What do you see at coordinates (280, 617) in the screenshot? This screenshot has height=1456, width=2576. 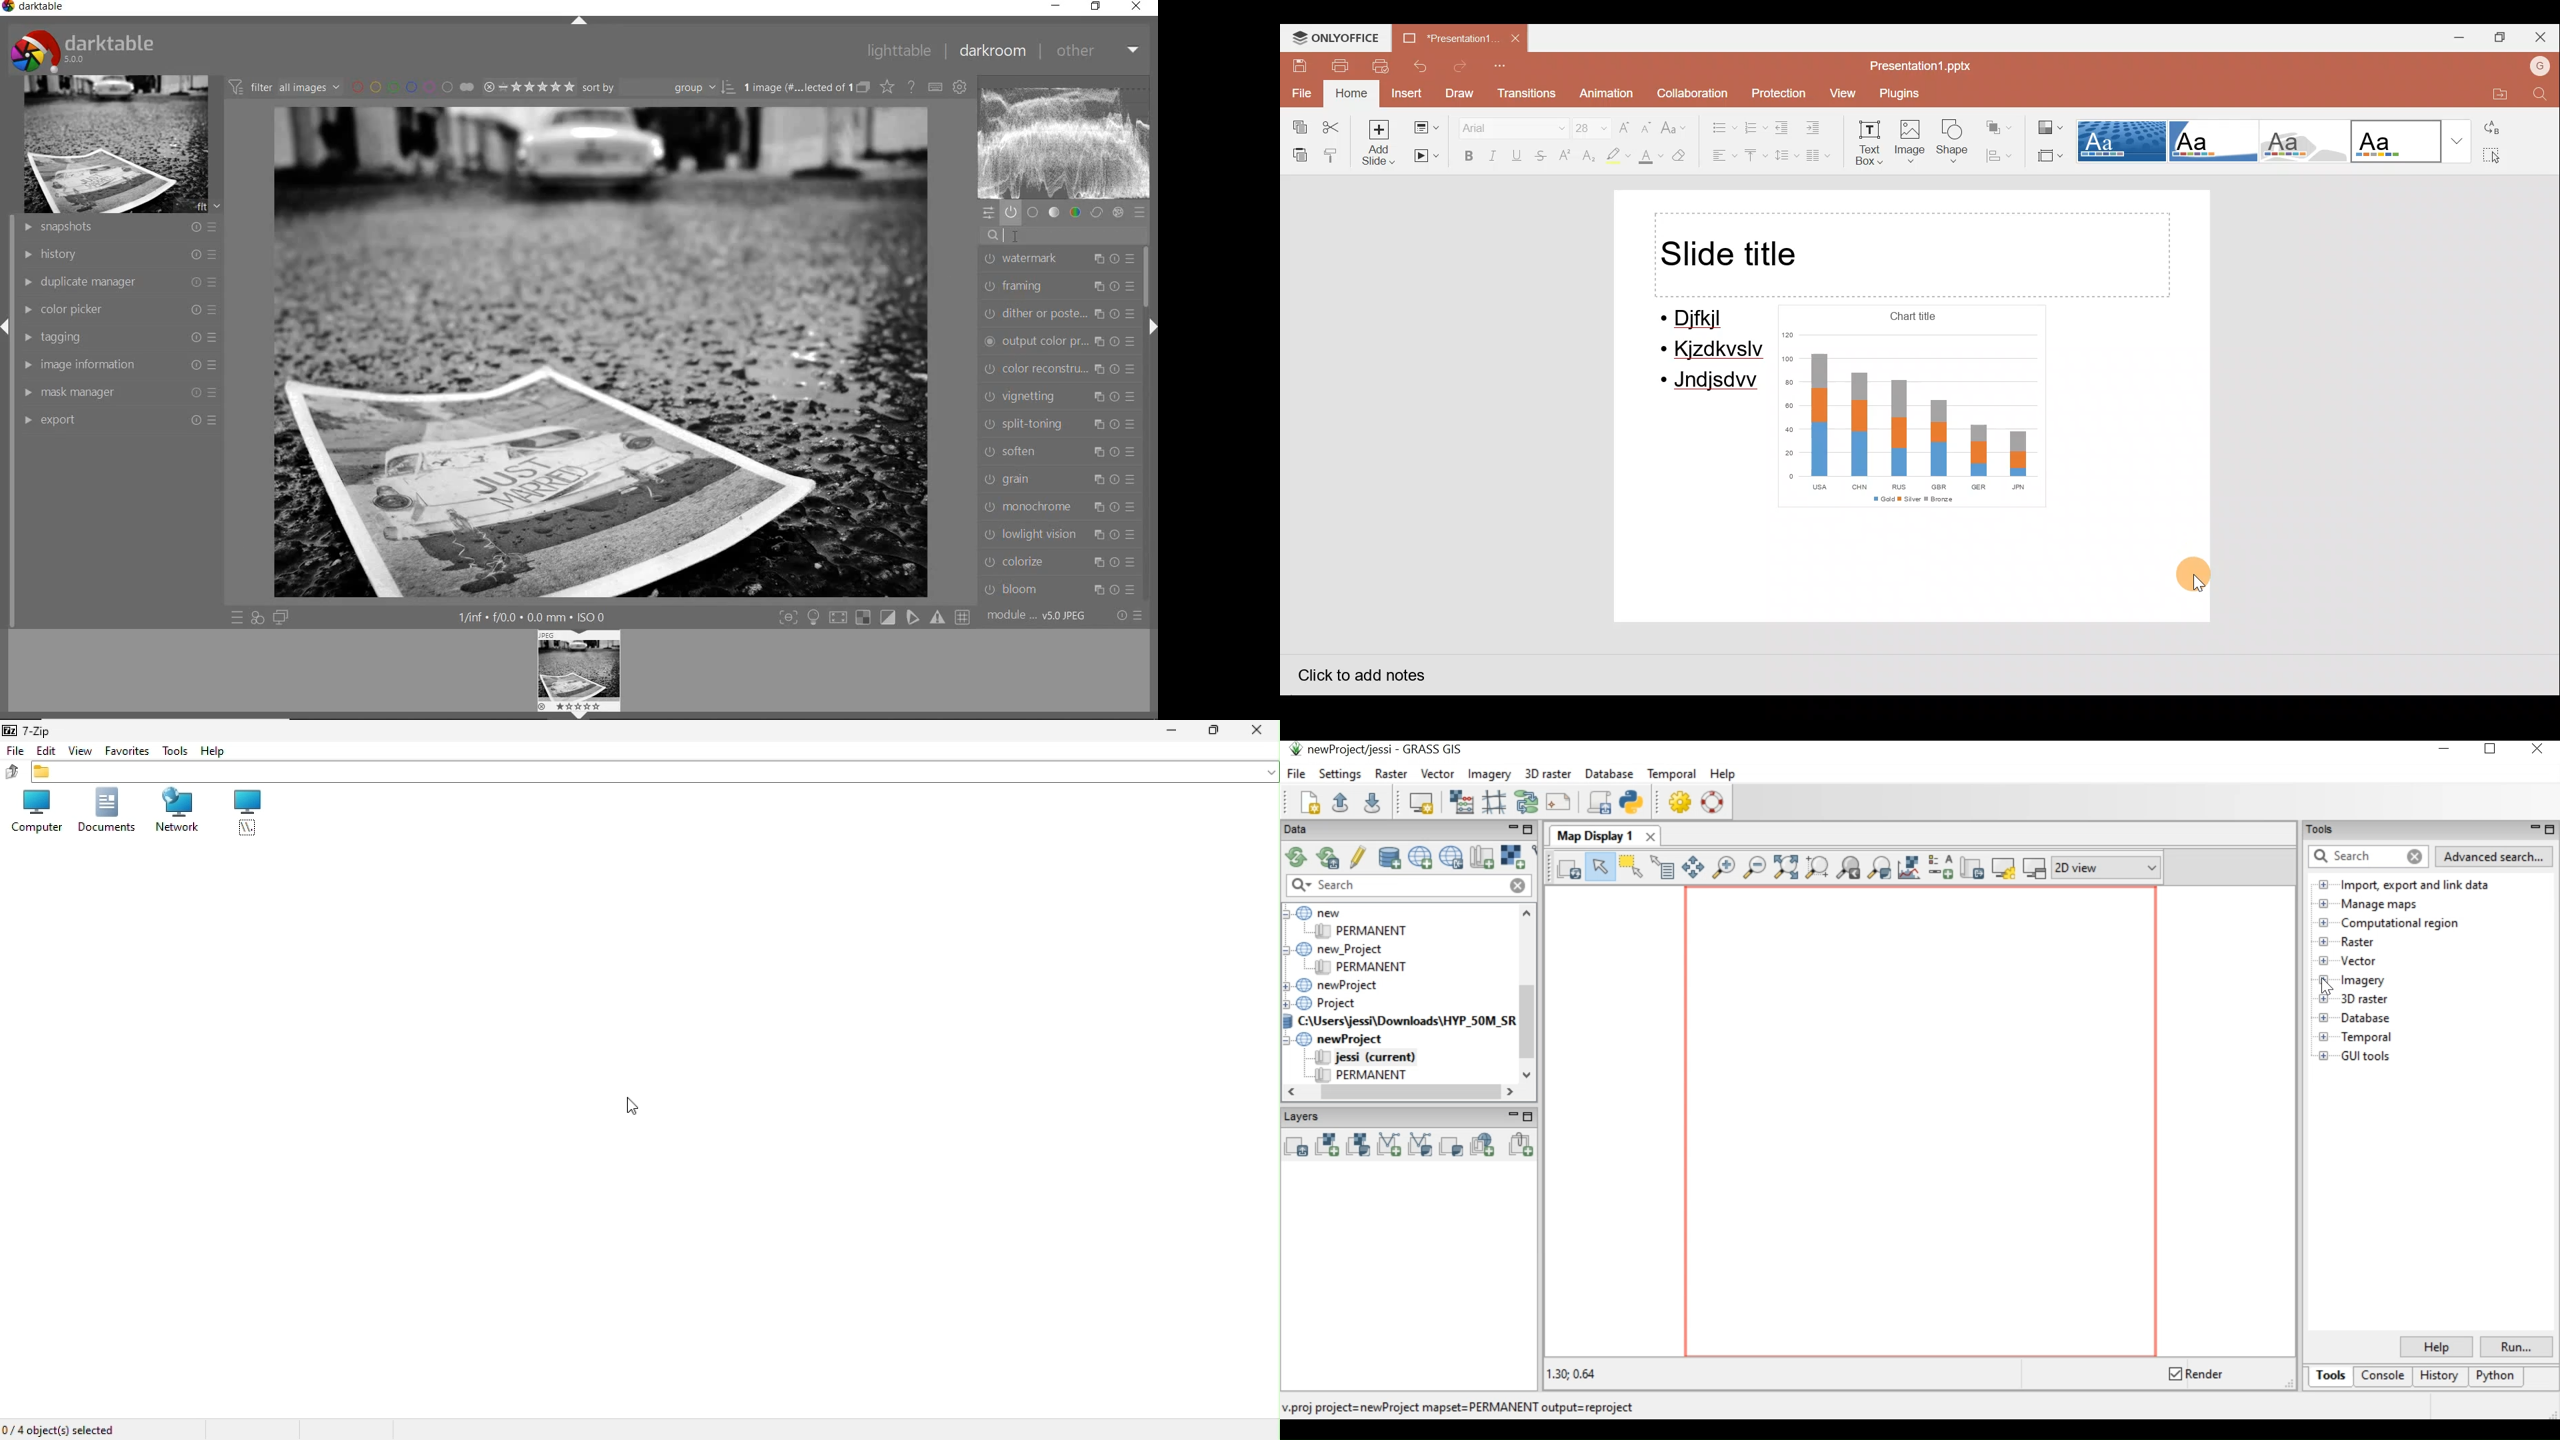 I see `display a second darkroom image window` at bounding box center [280, 617].